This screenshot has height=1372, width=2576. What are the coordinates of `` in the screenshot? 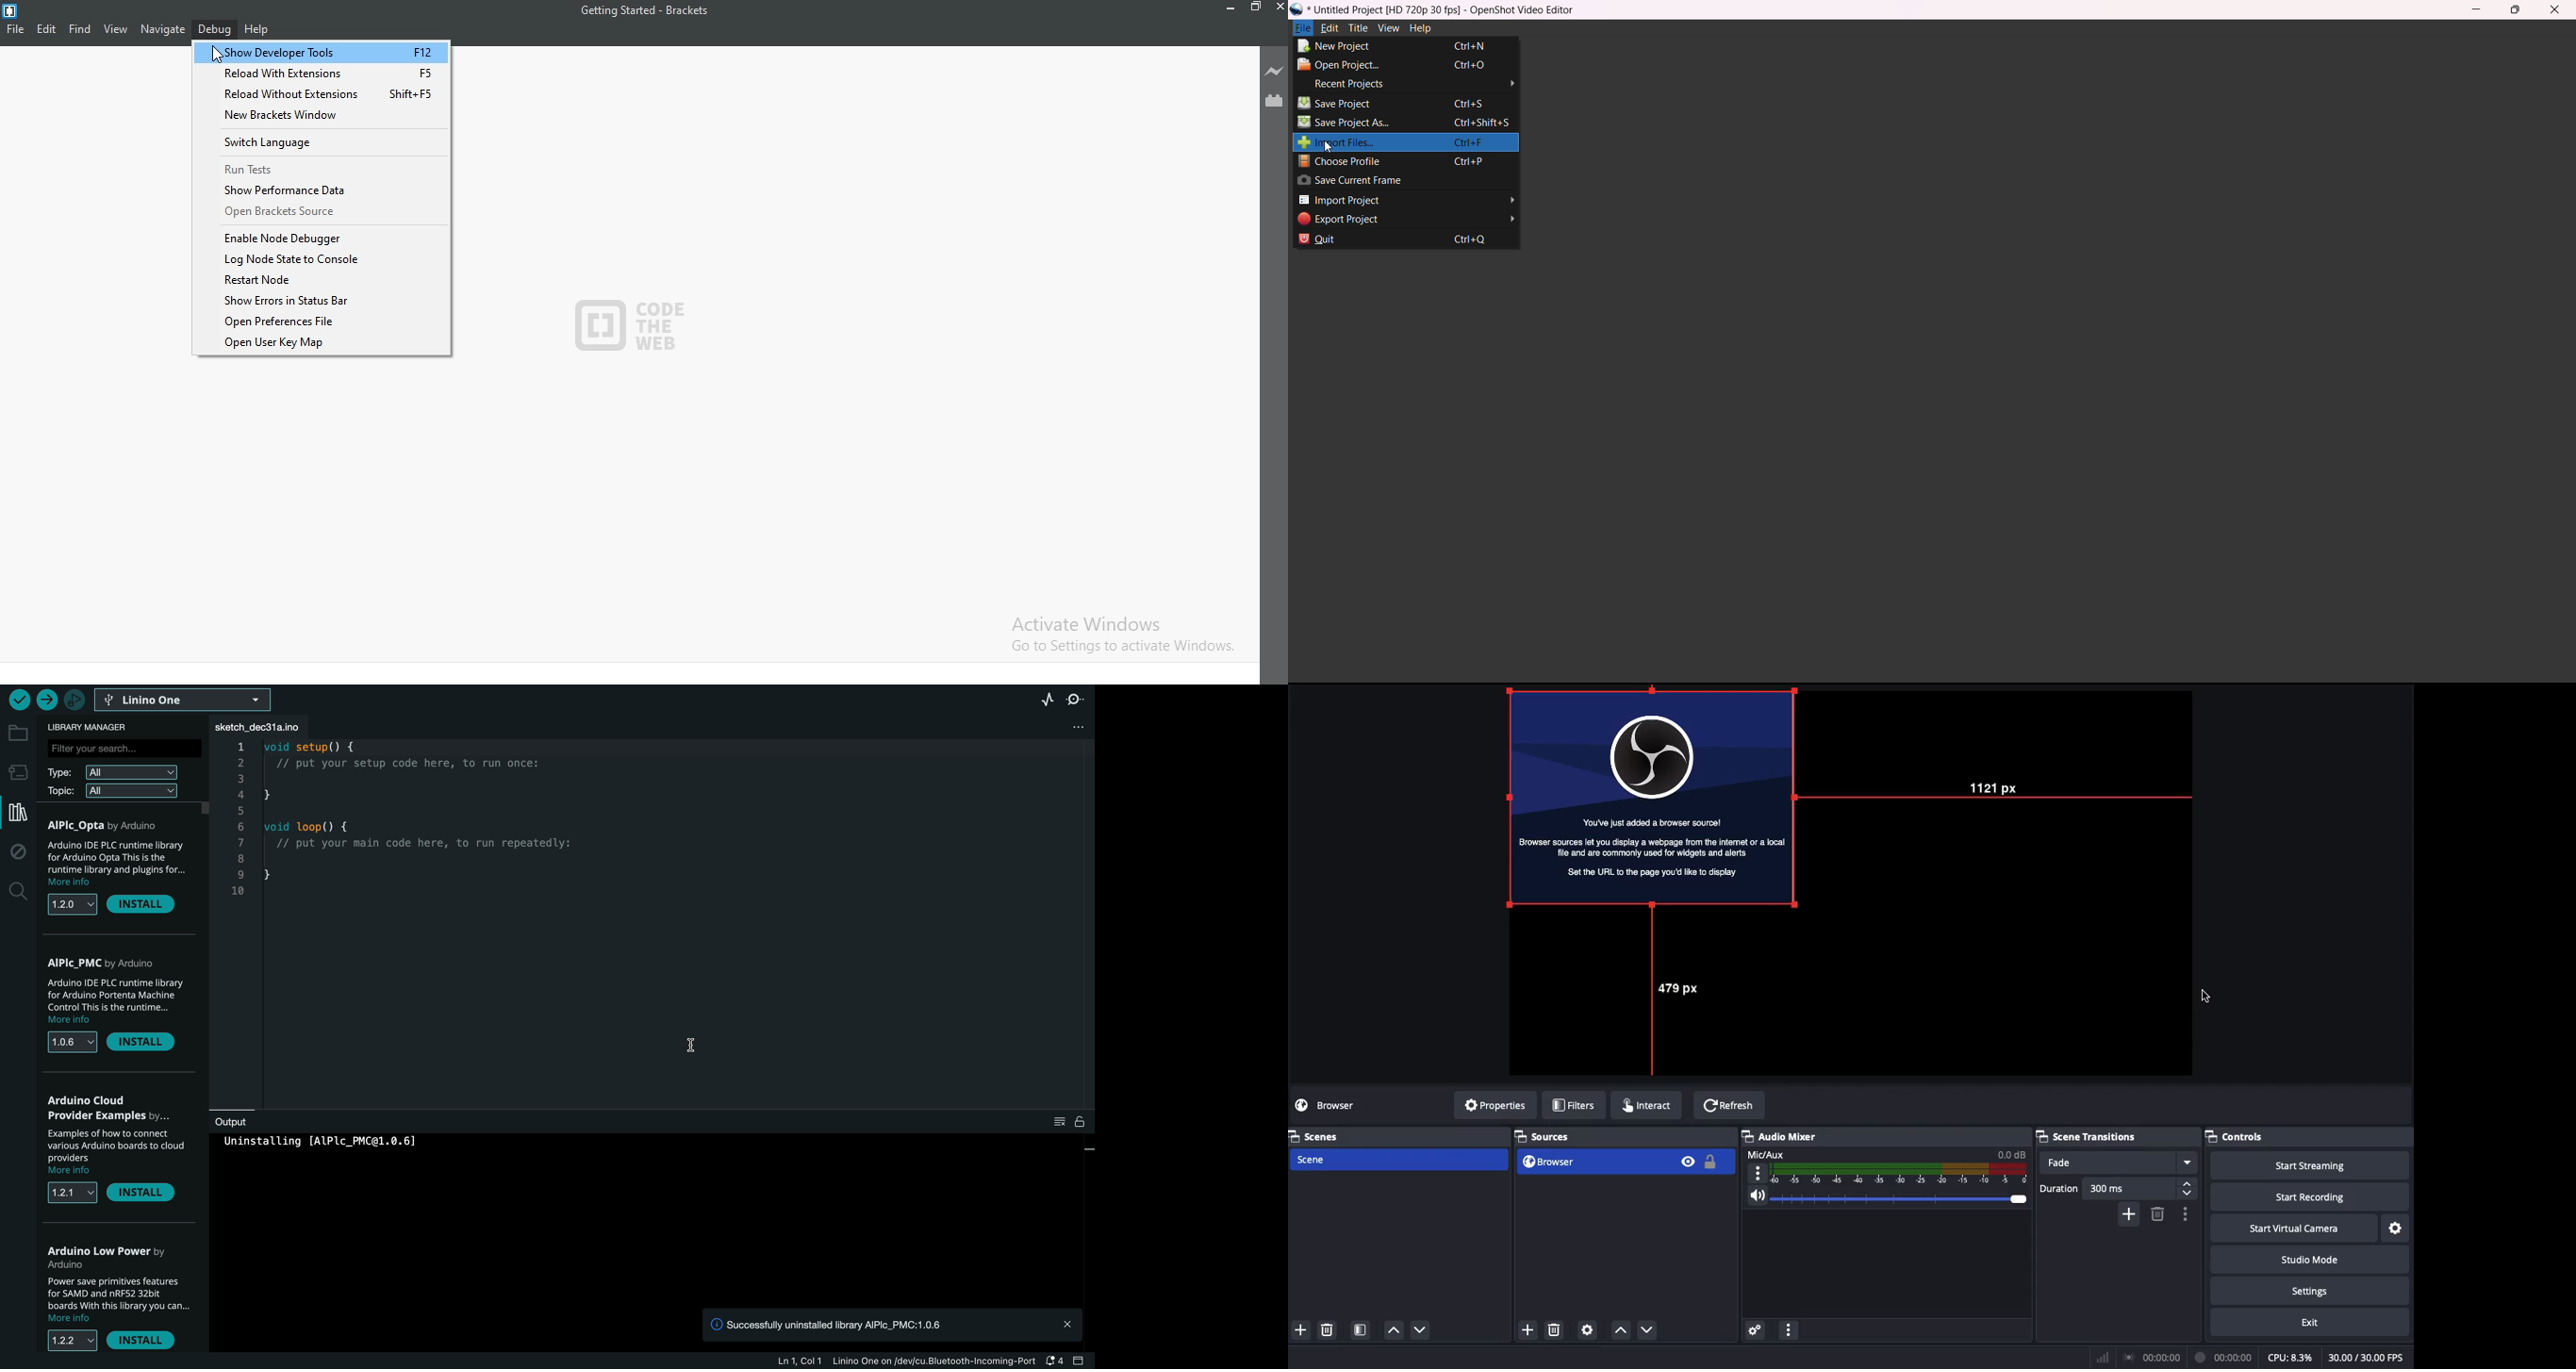 It's located at (322, 51).